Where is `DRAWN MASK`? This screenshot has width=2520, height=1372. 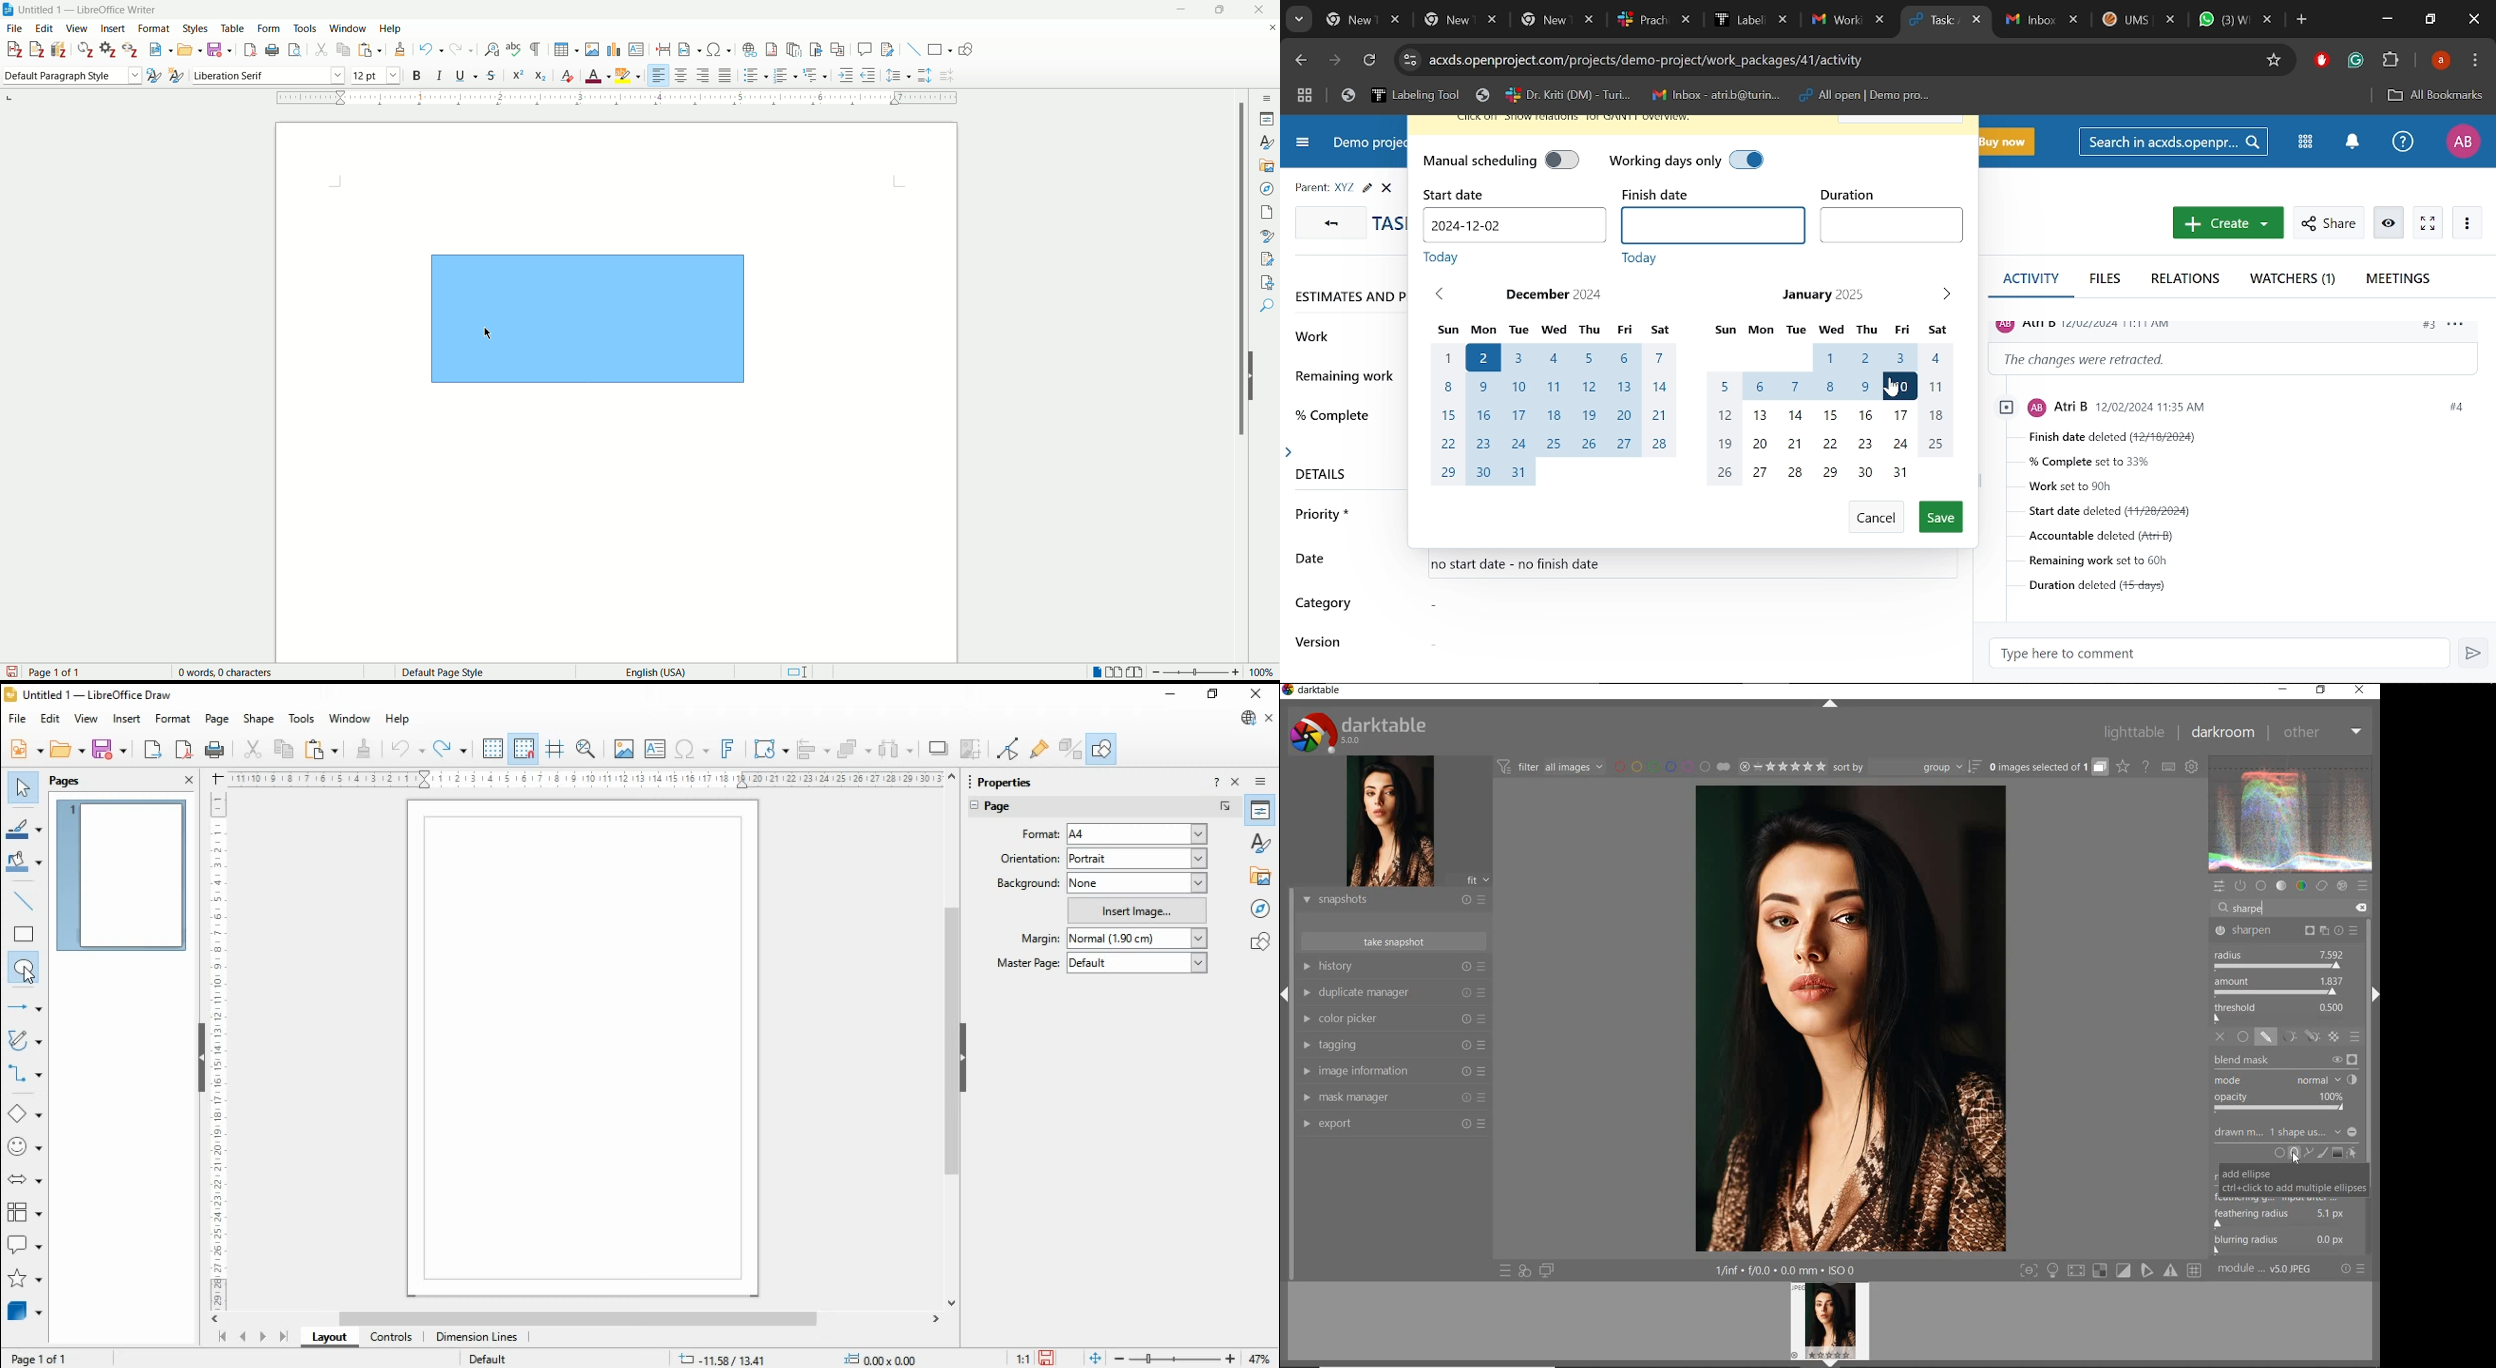
DRAWN MASK is located at coordinates (2288, 1133).